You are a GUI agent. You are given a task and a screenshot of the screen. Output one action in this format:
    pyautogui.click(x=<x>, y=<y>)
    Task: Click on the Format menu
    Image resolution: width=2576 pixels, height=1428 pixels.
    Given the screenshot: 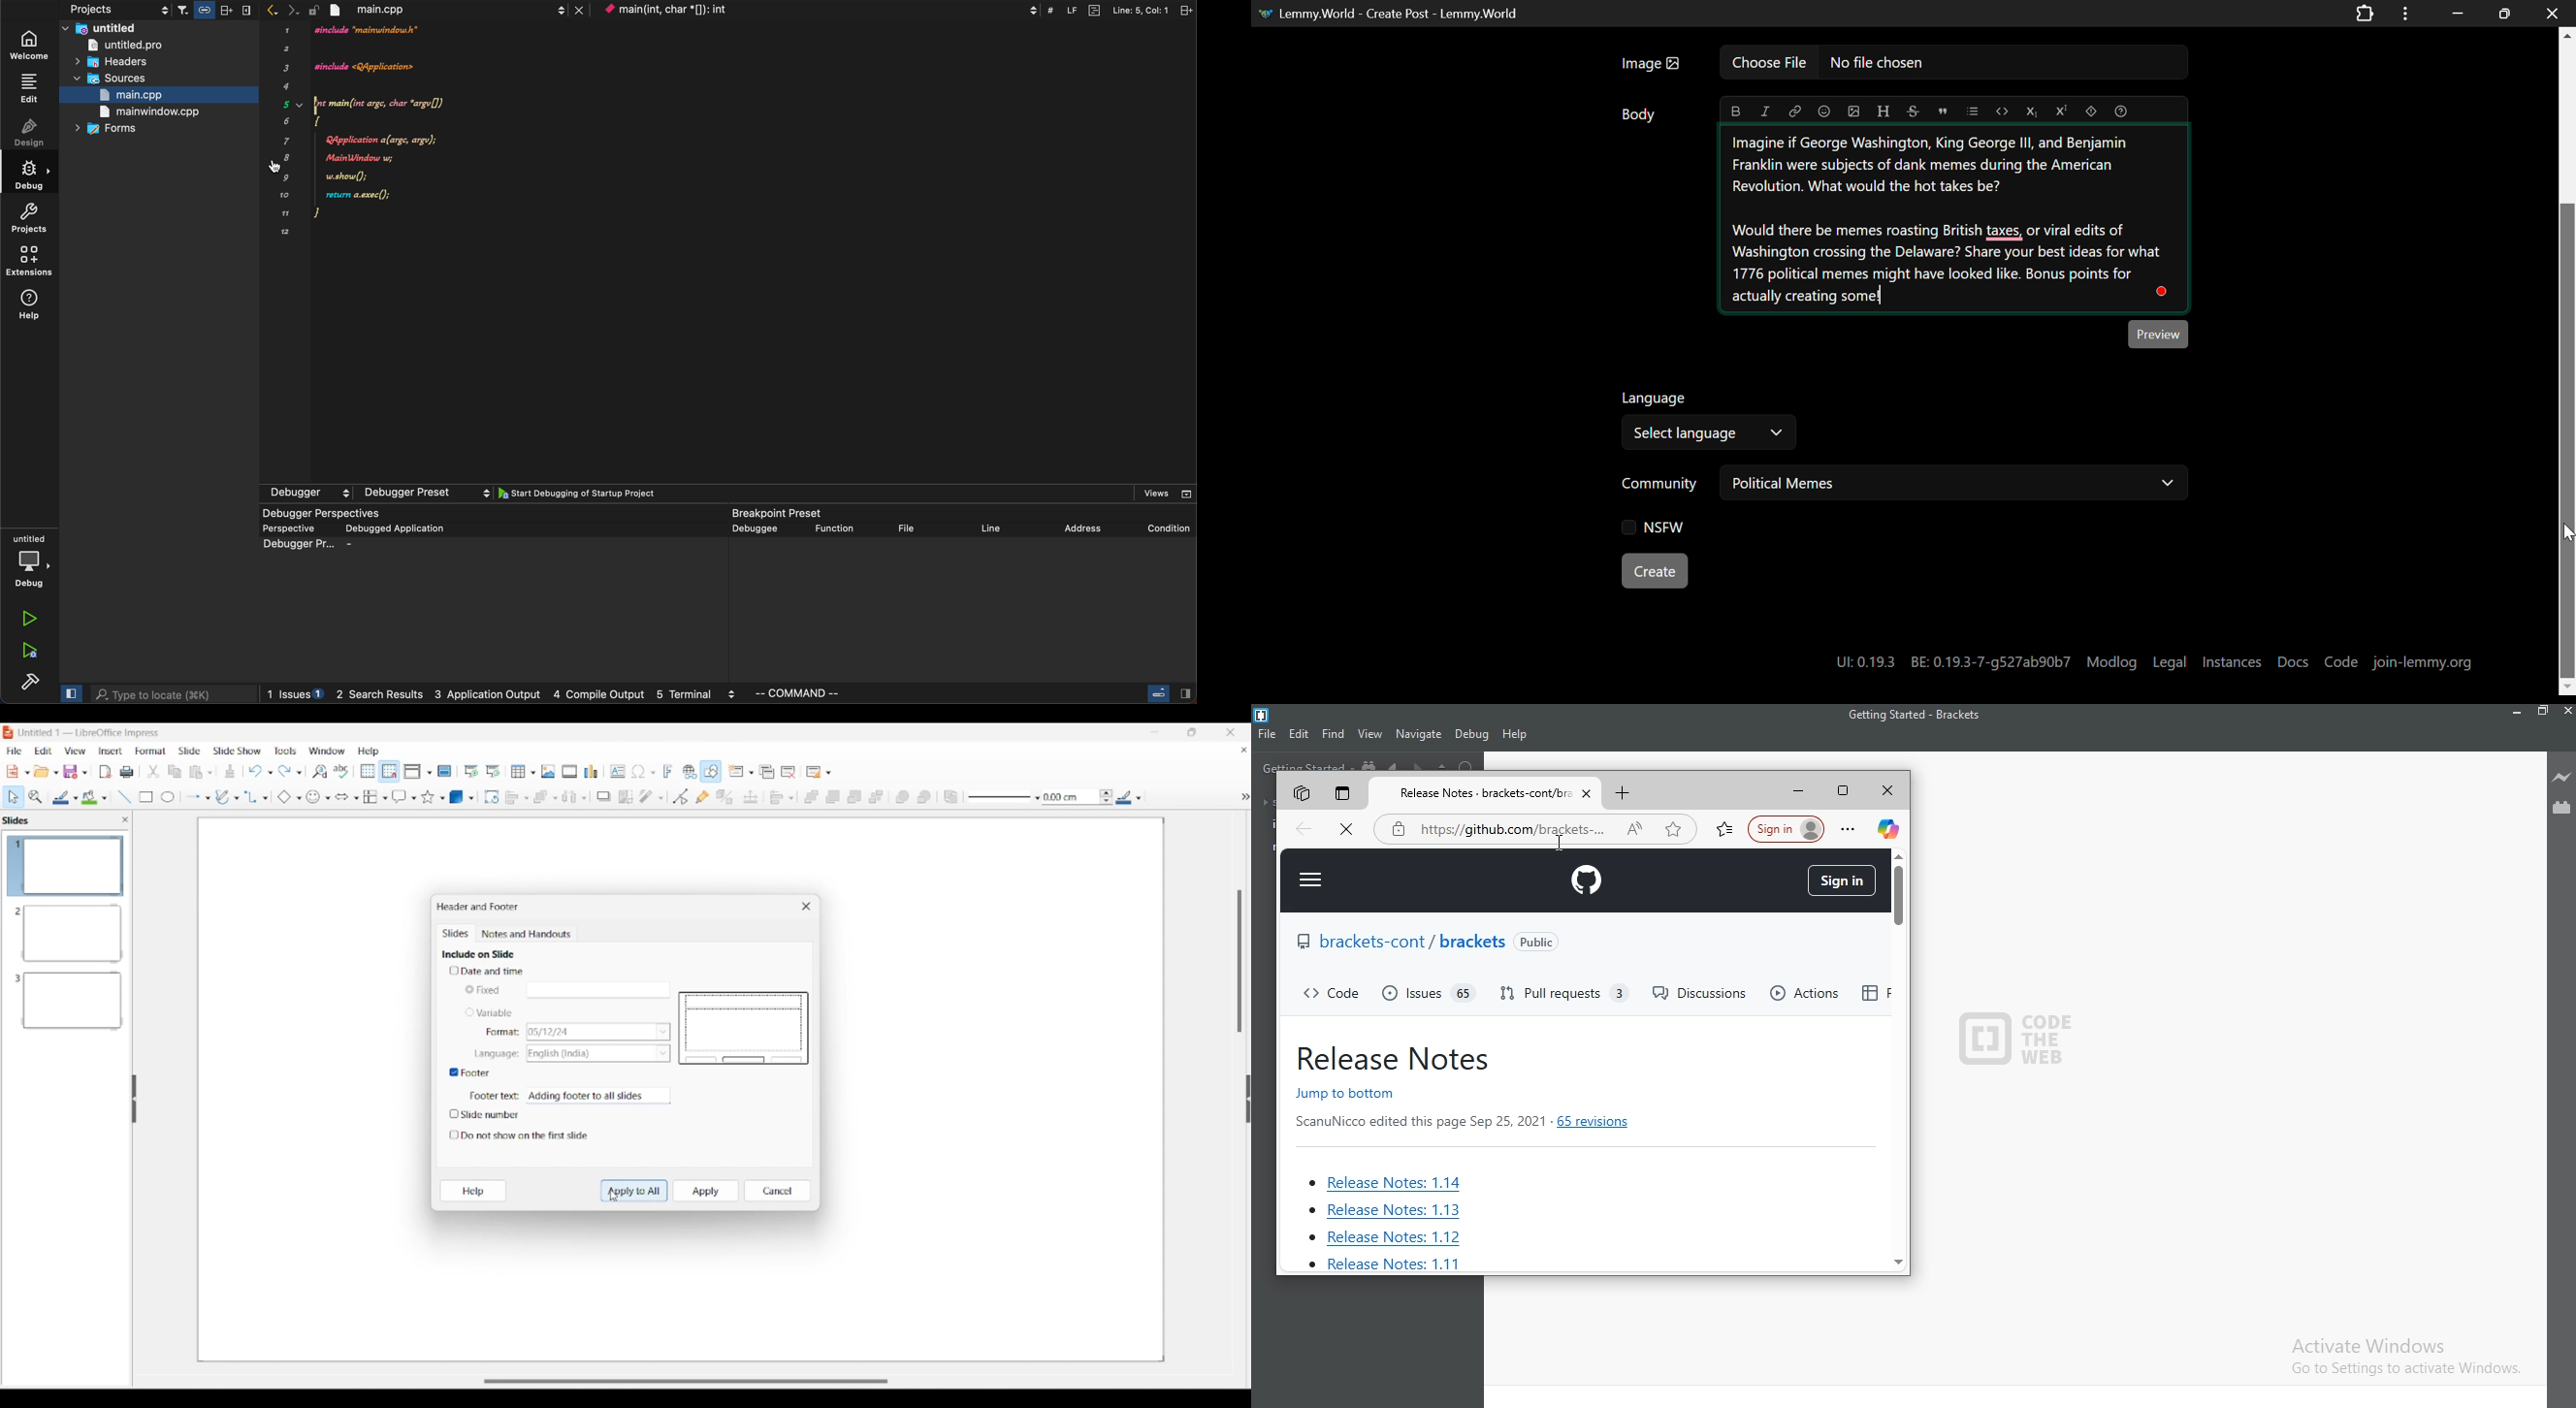 What is the action you would take?
    pyautogui.click(x=151, y=751)
    